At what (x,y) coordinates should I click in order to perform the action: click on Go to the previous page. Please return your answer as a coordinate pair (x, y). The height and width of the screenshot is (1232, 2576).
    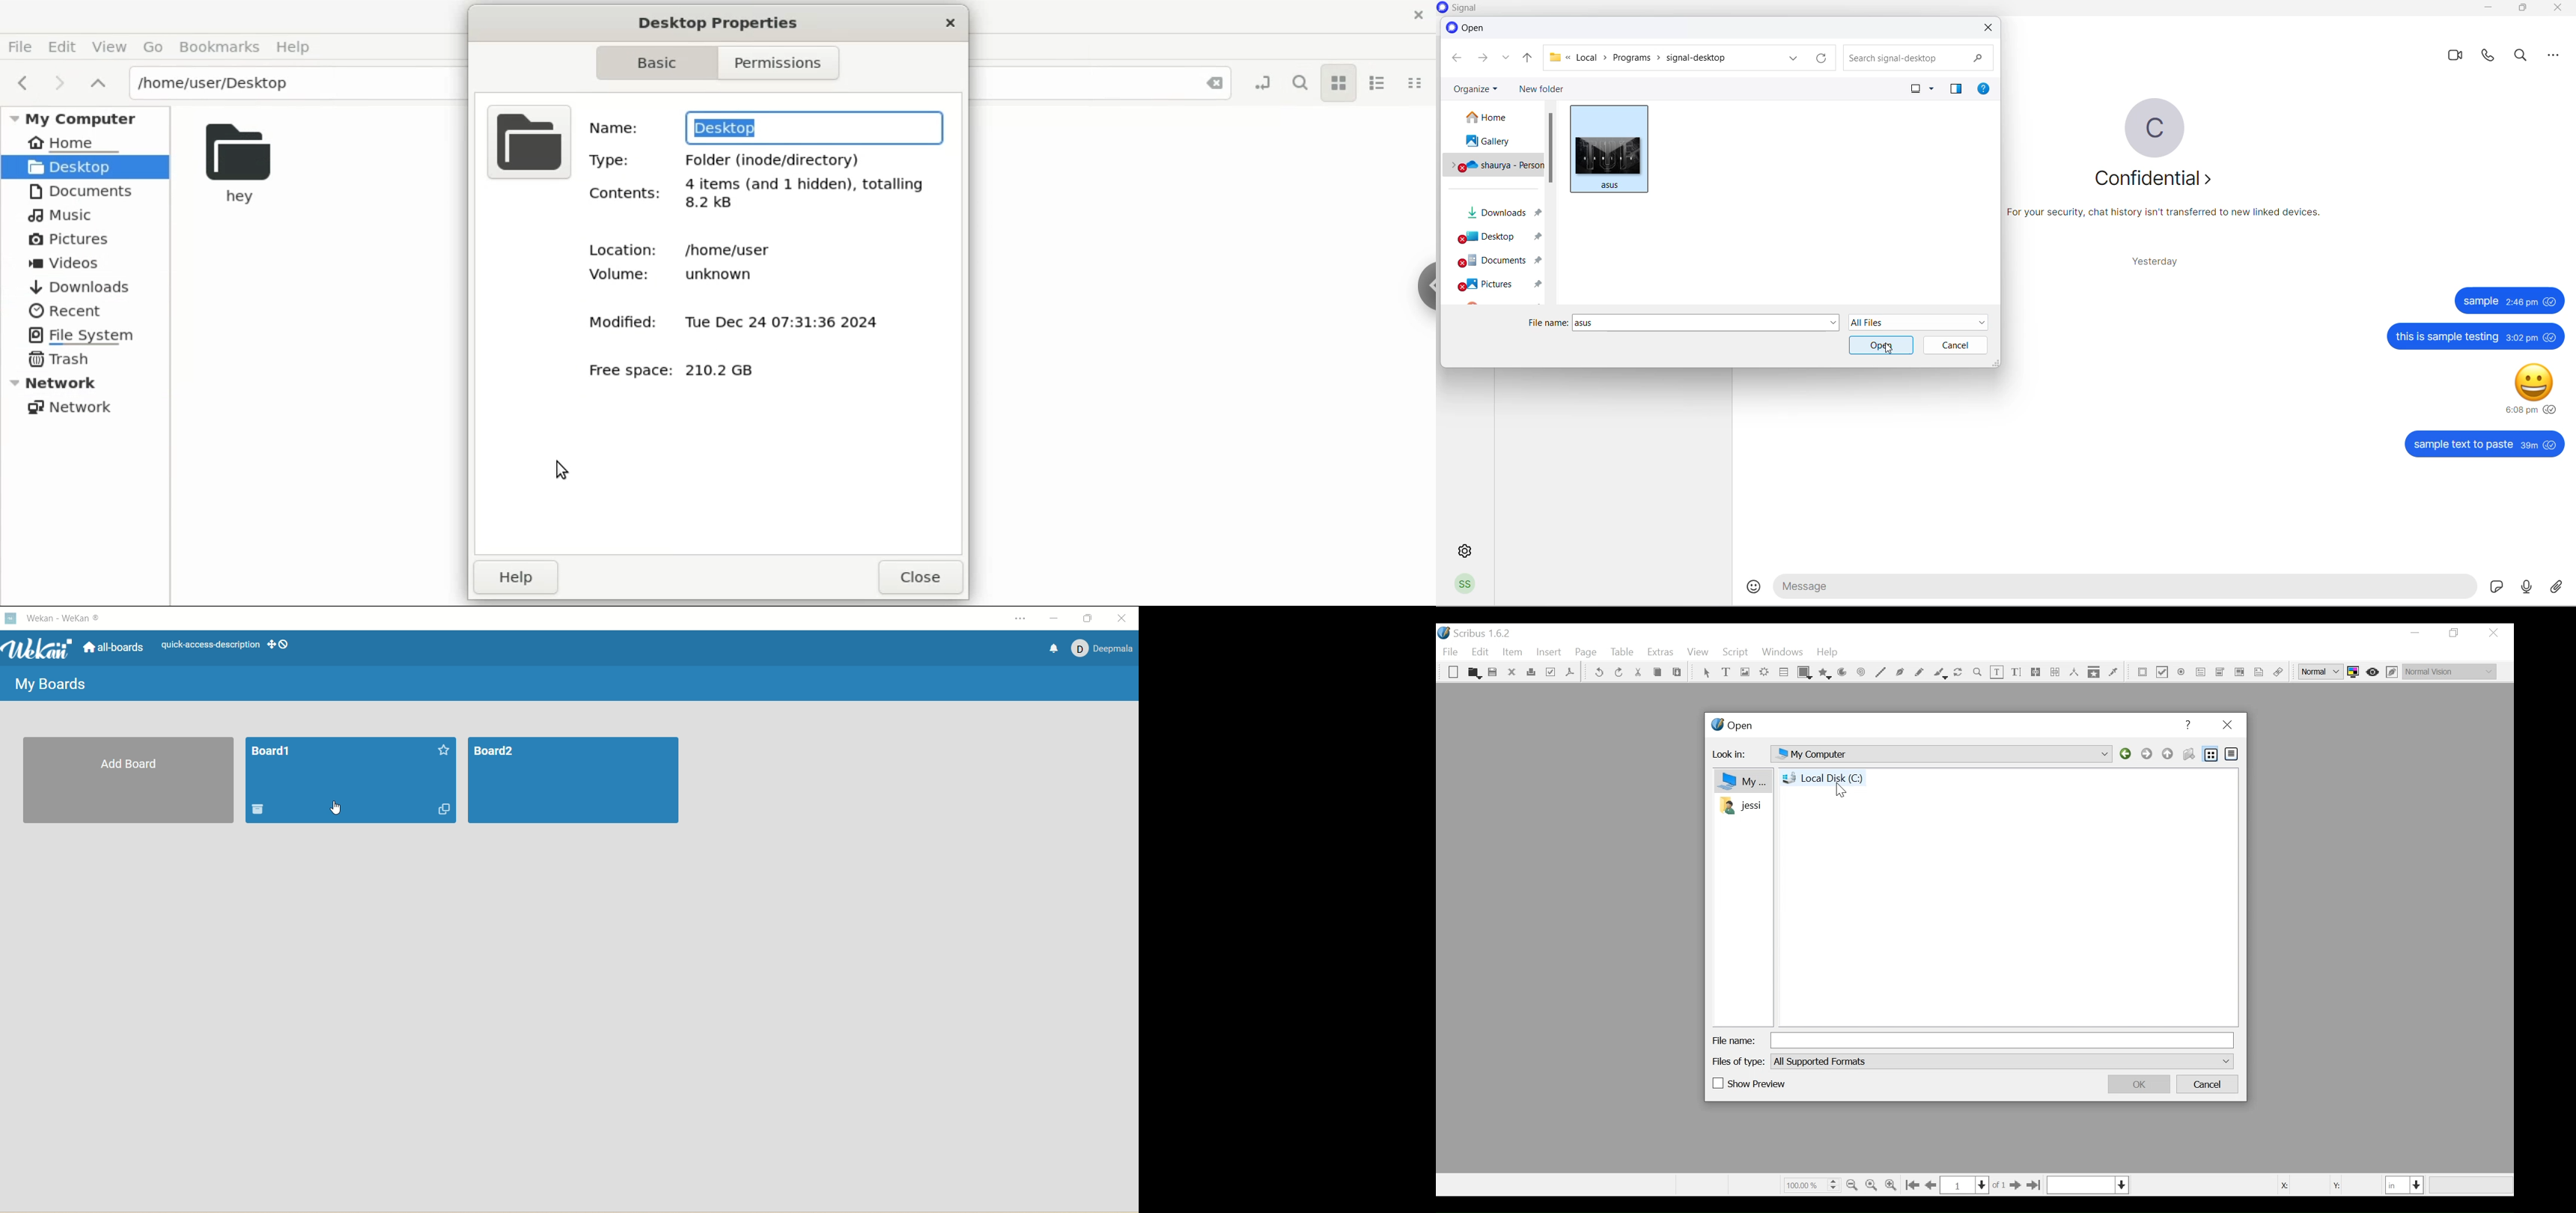
    Looking at the image, I should click on (1933, 1185).